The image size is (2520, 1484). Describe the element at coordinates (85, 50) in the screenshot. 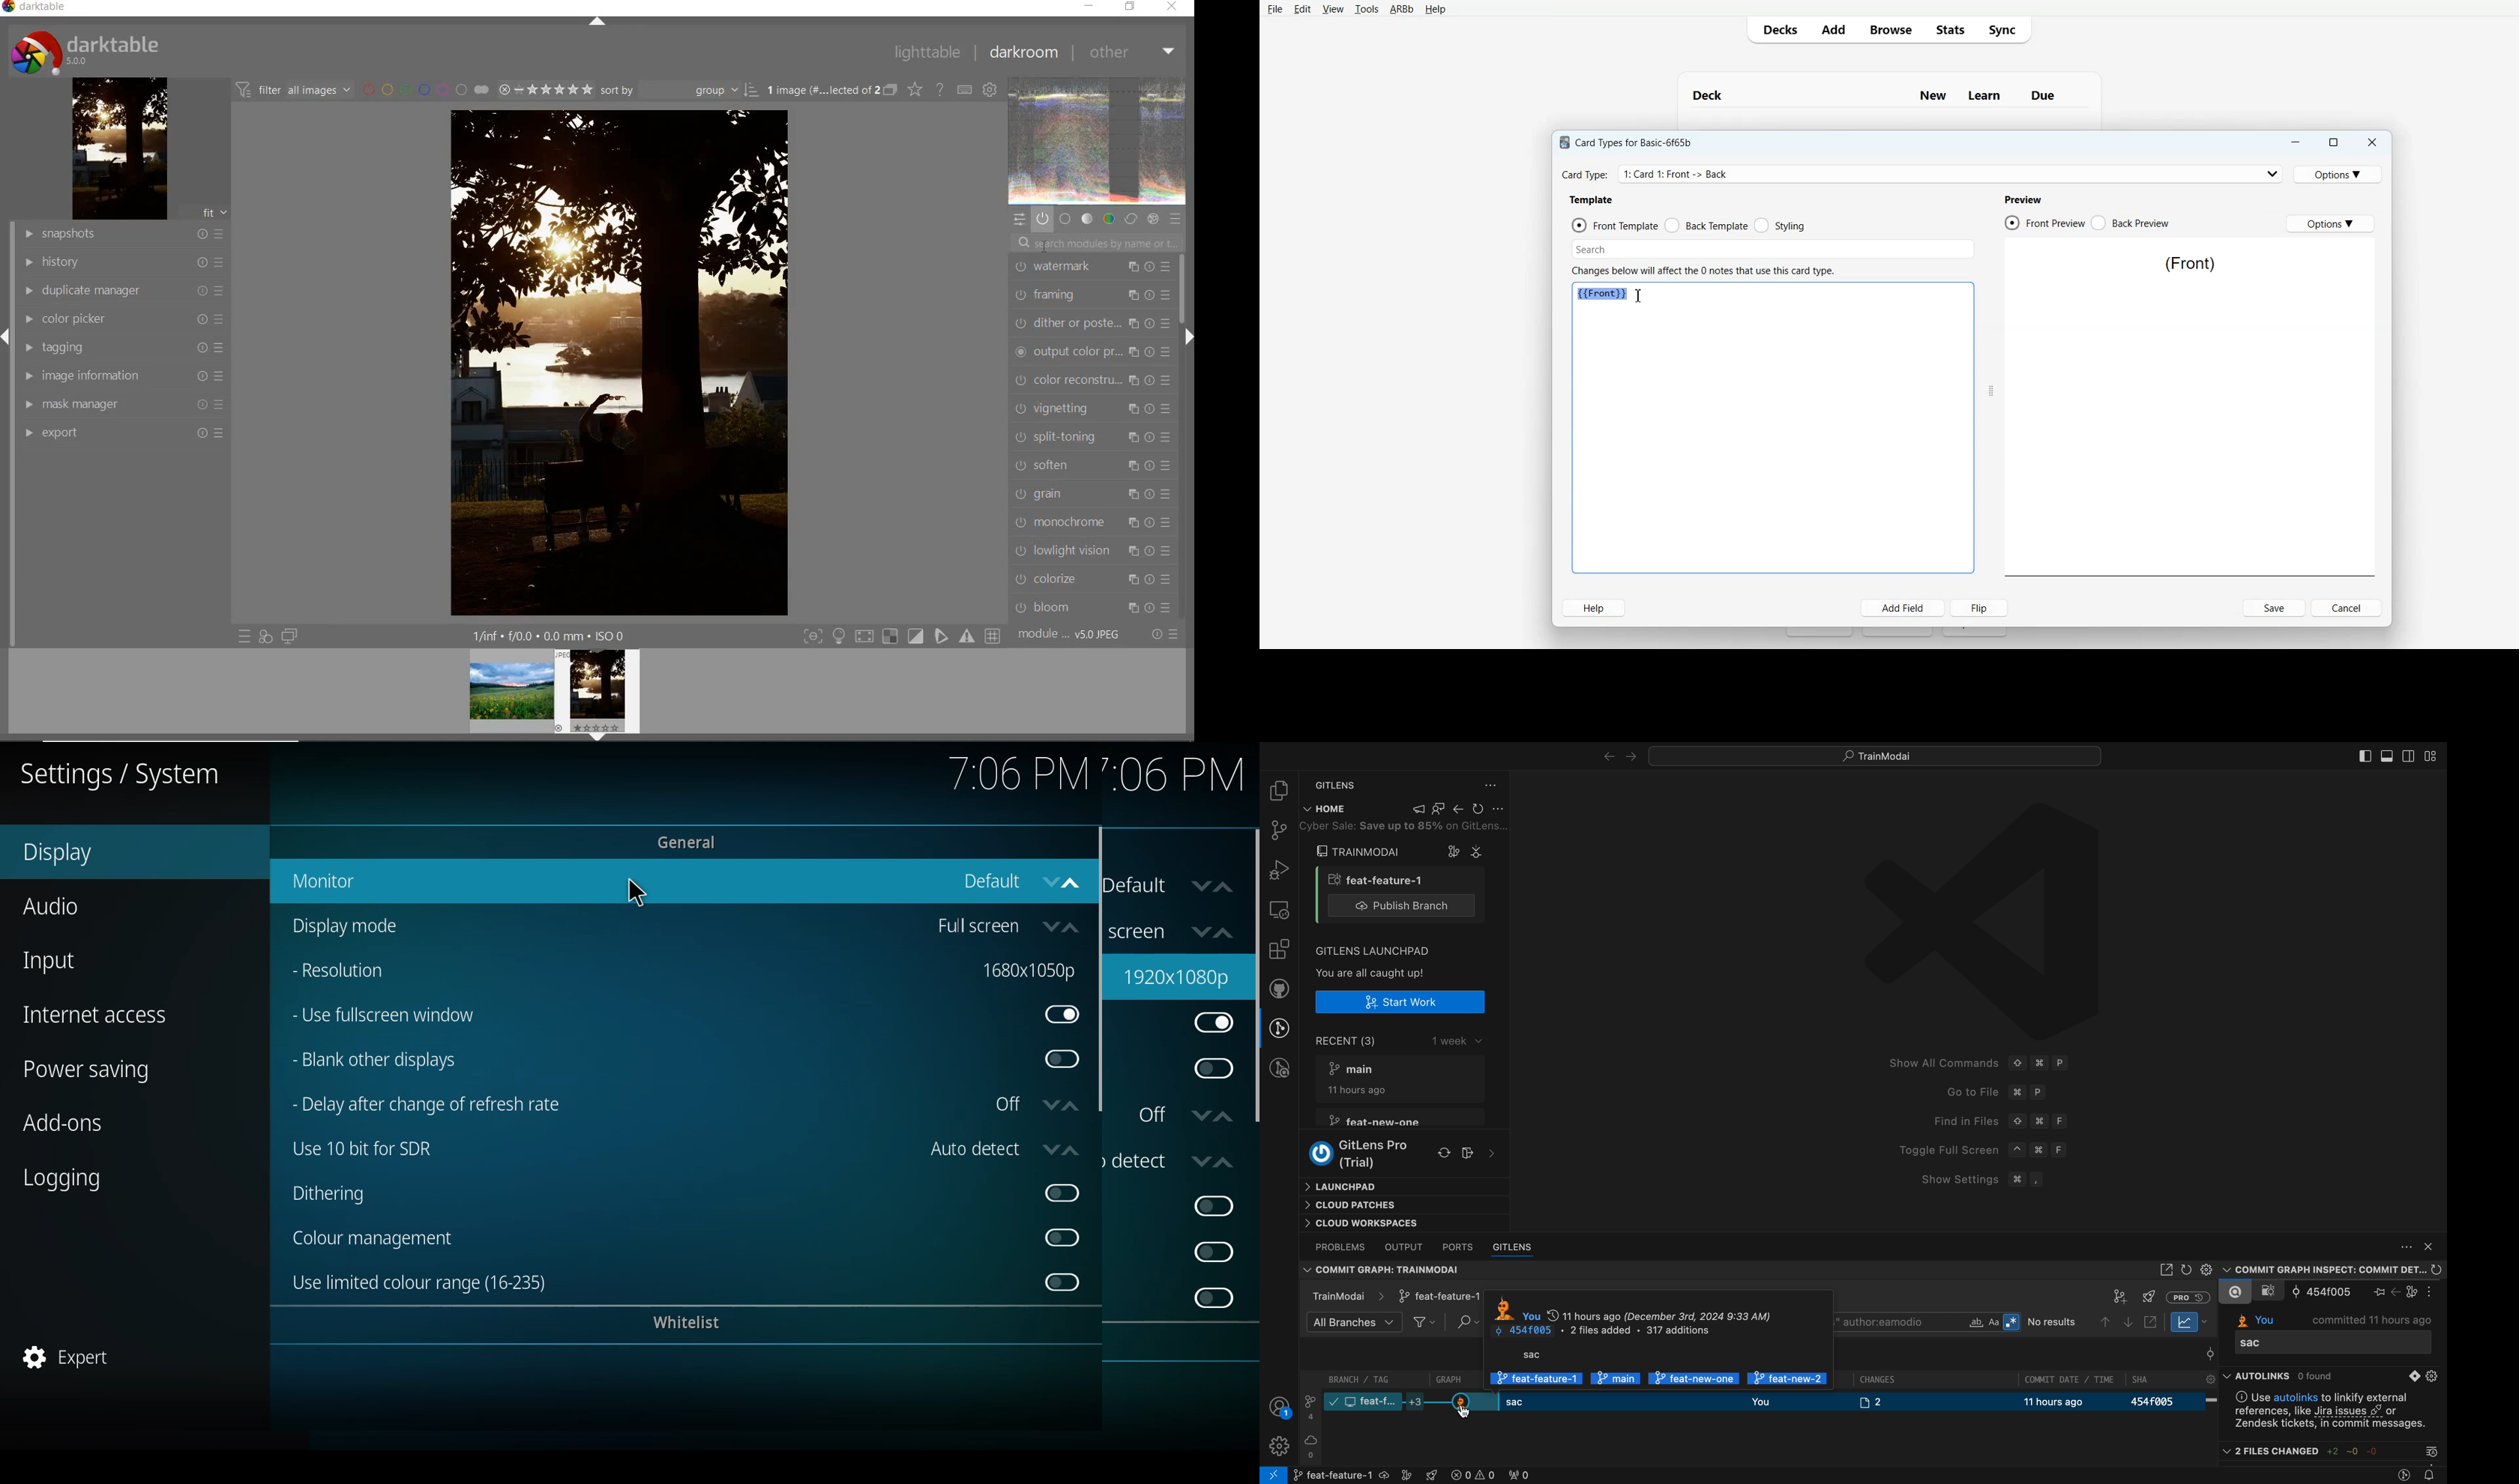

I see `darktable` at that location.